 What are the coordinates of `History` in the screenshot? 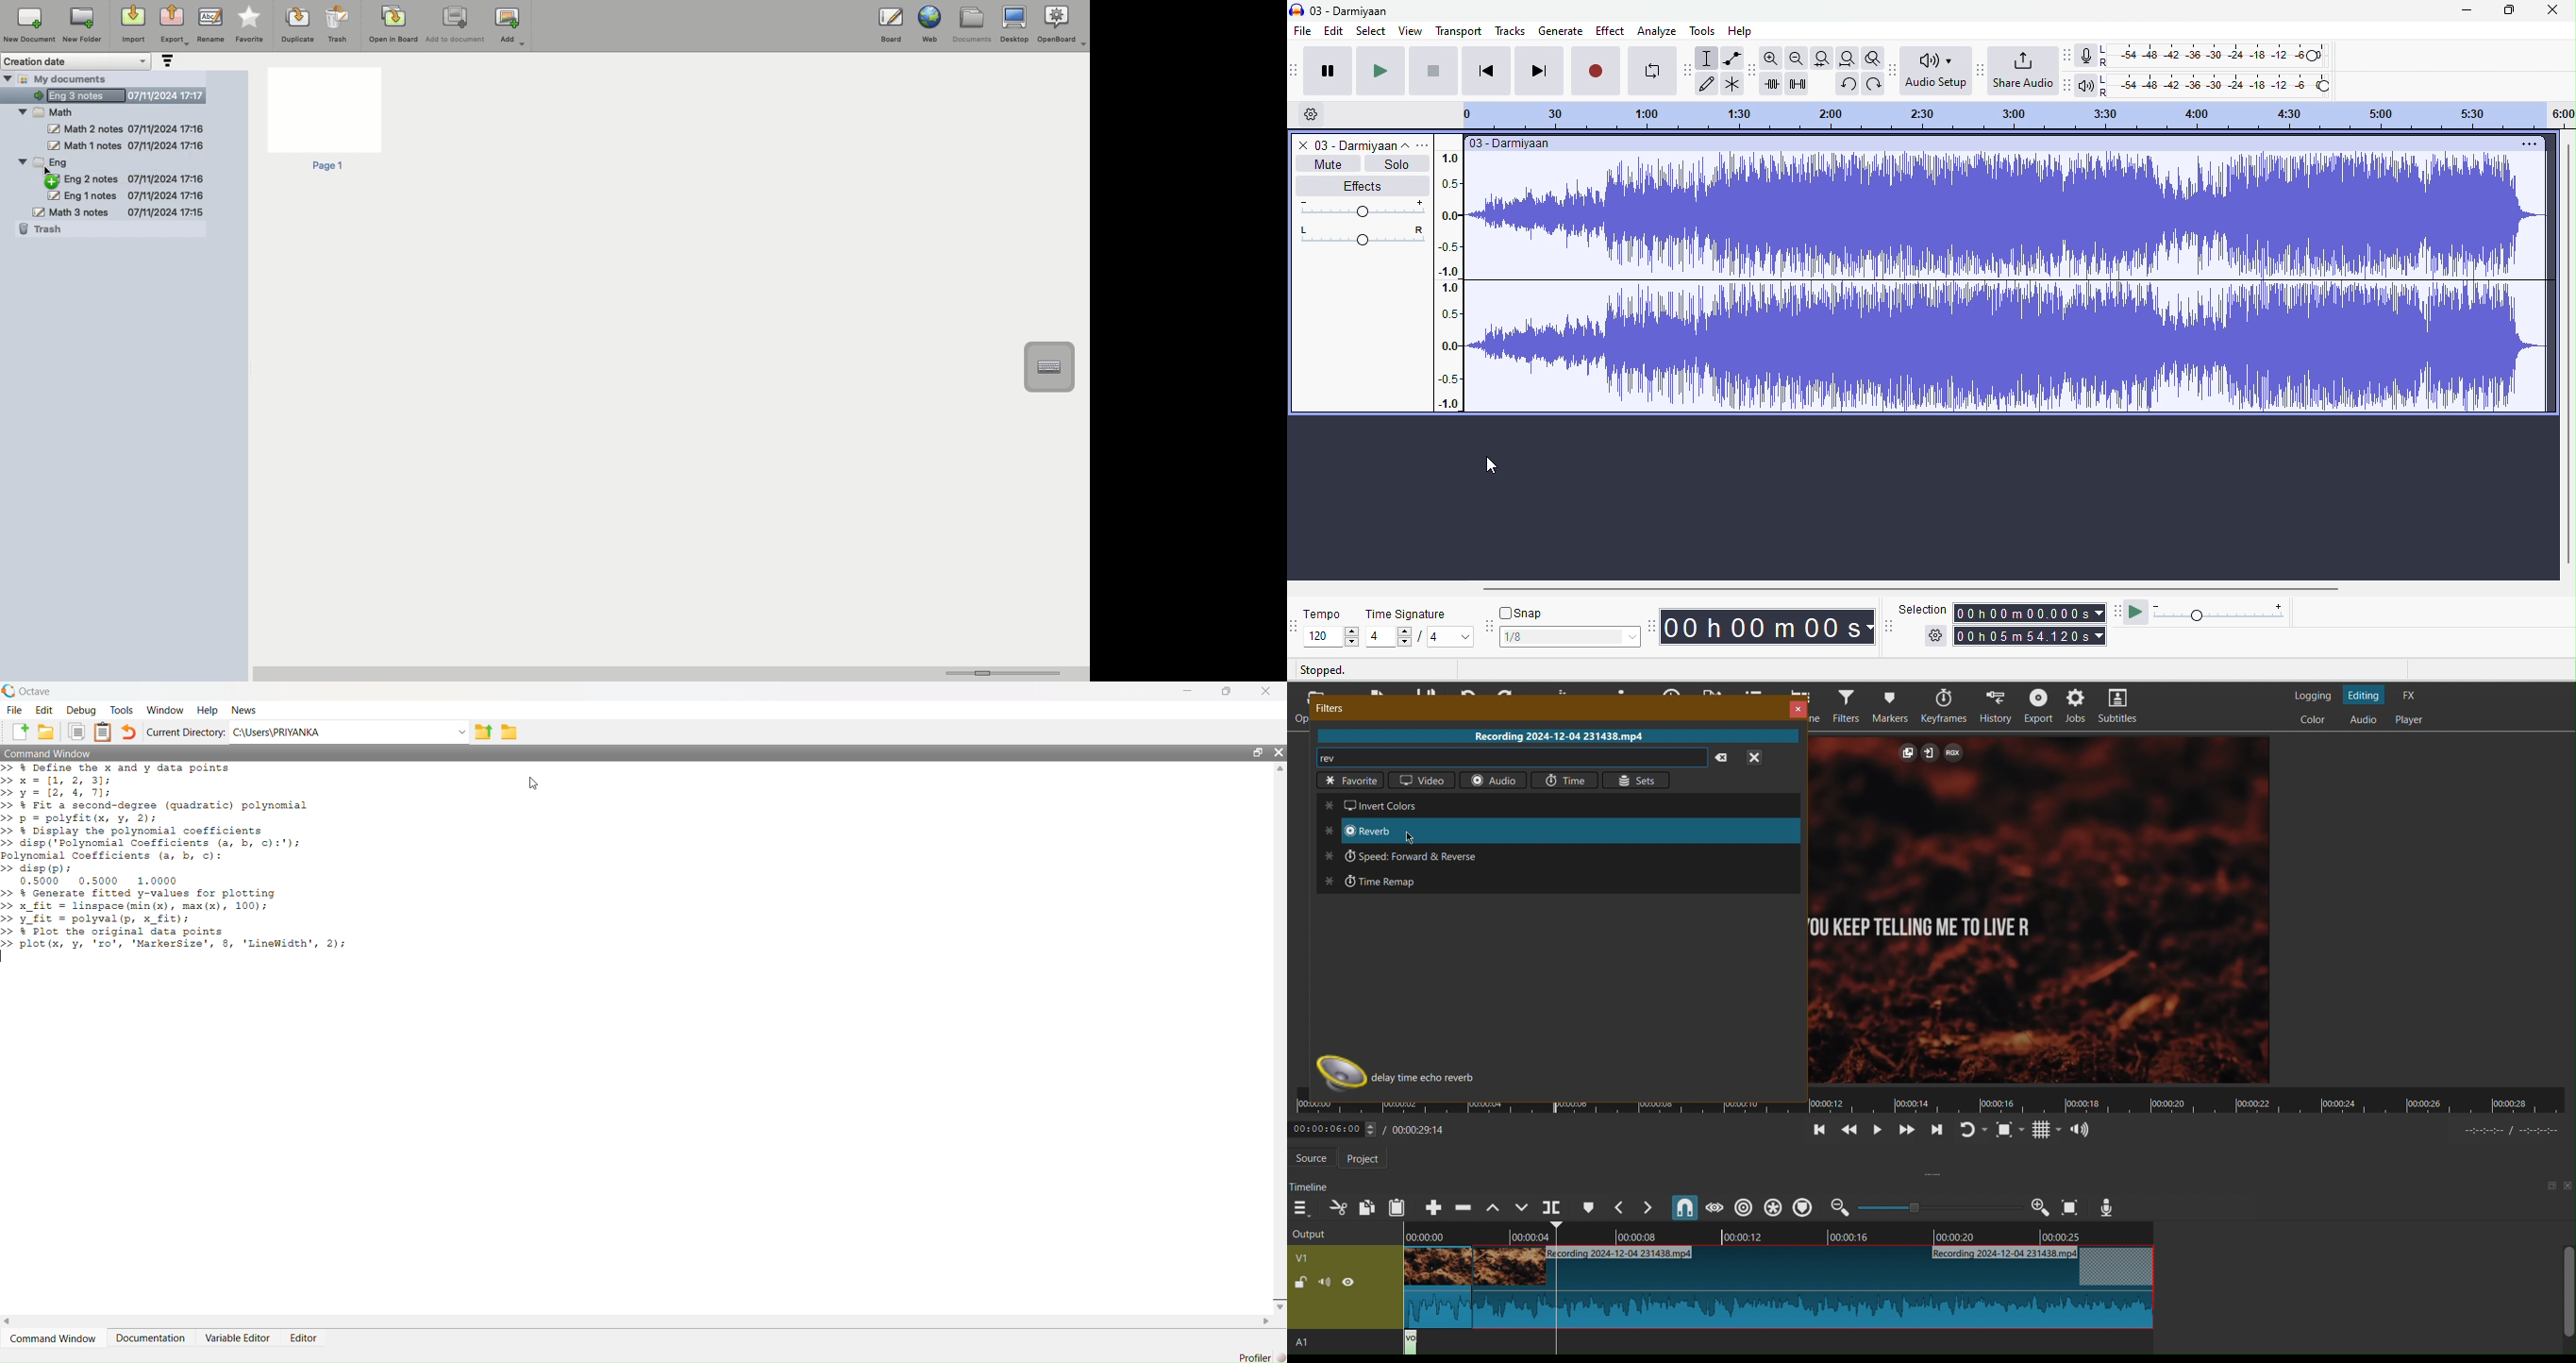 It's located at (1996, 706).